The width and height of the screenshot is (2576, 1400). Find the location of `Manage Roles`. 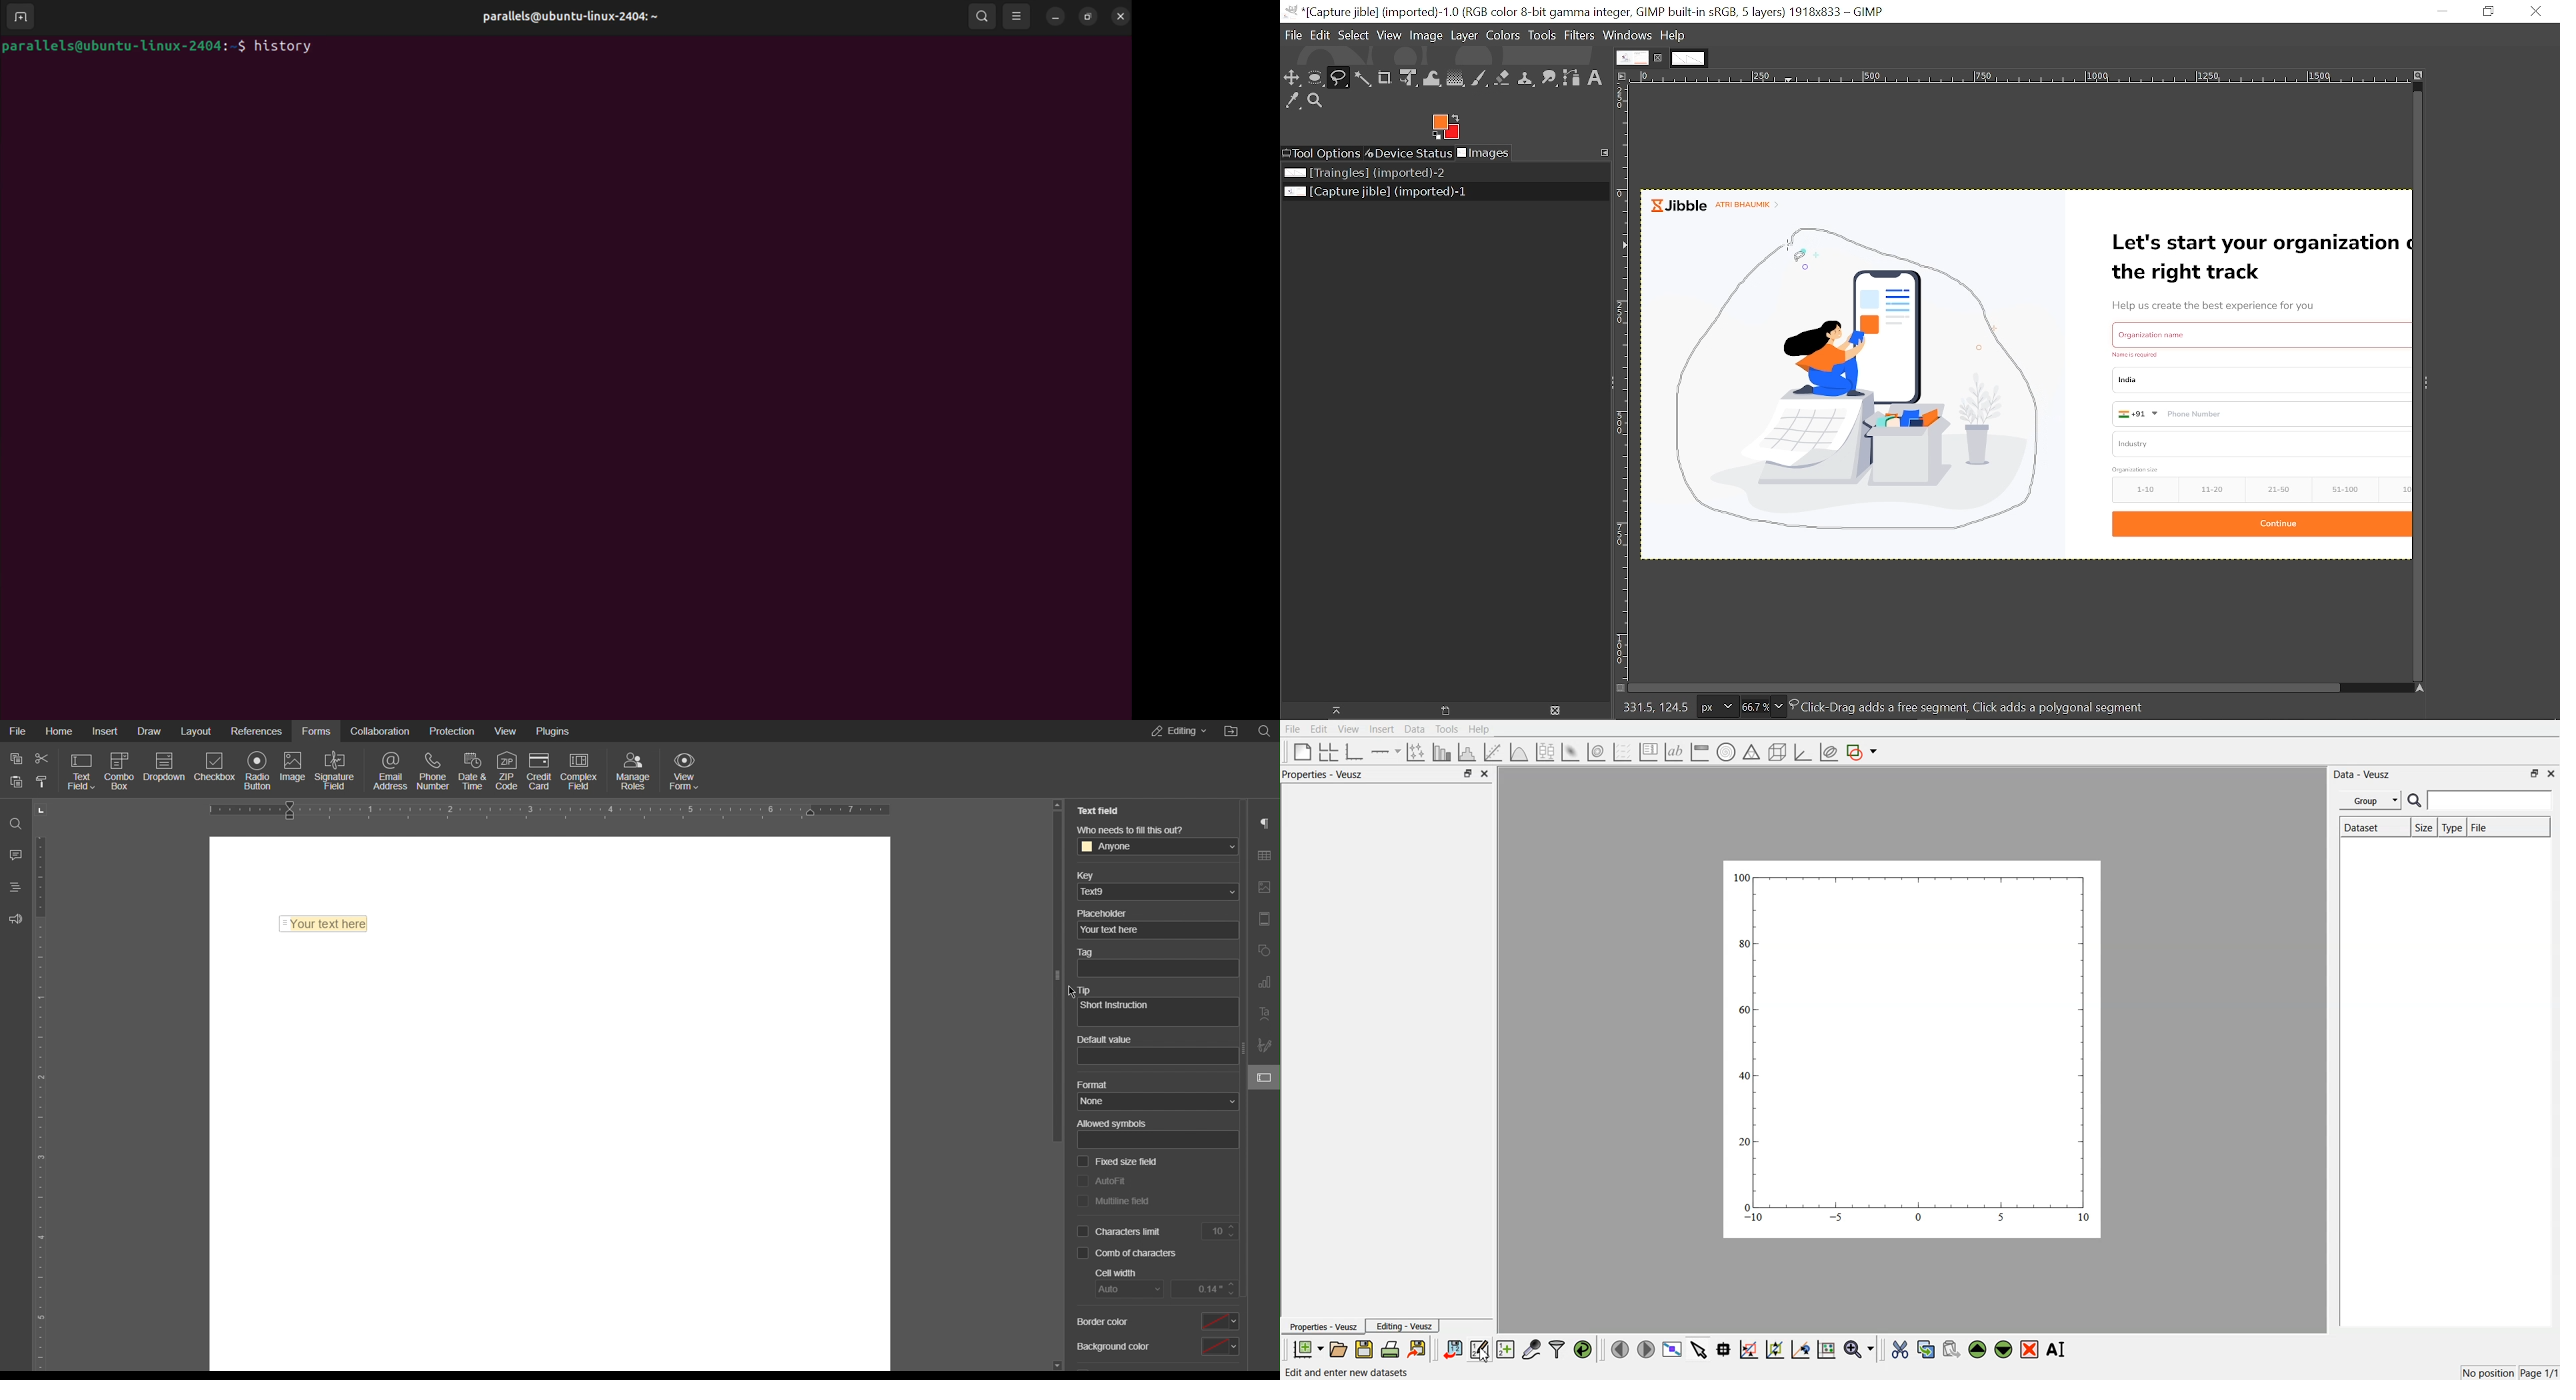

Manage Roles is located at coordinates (633, 769).